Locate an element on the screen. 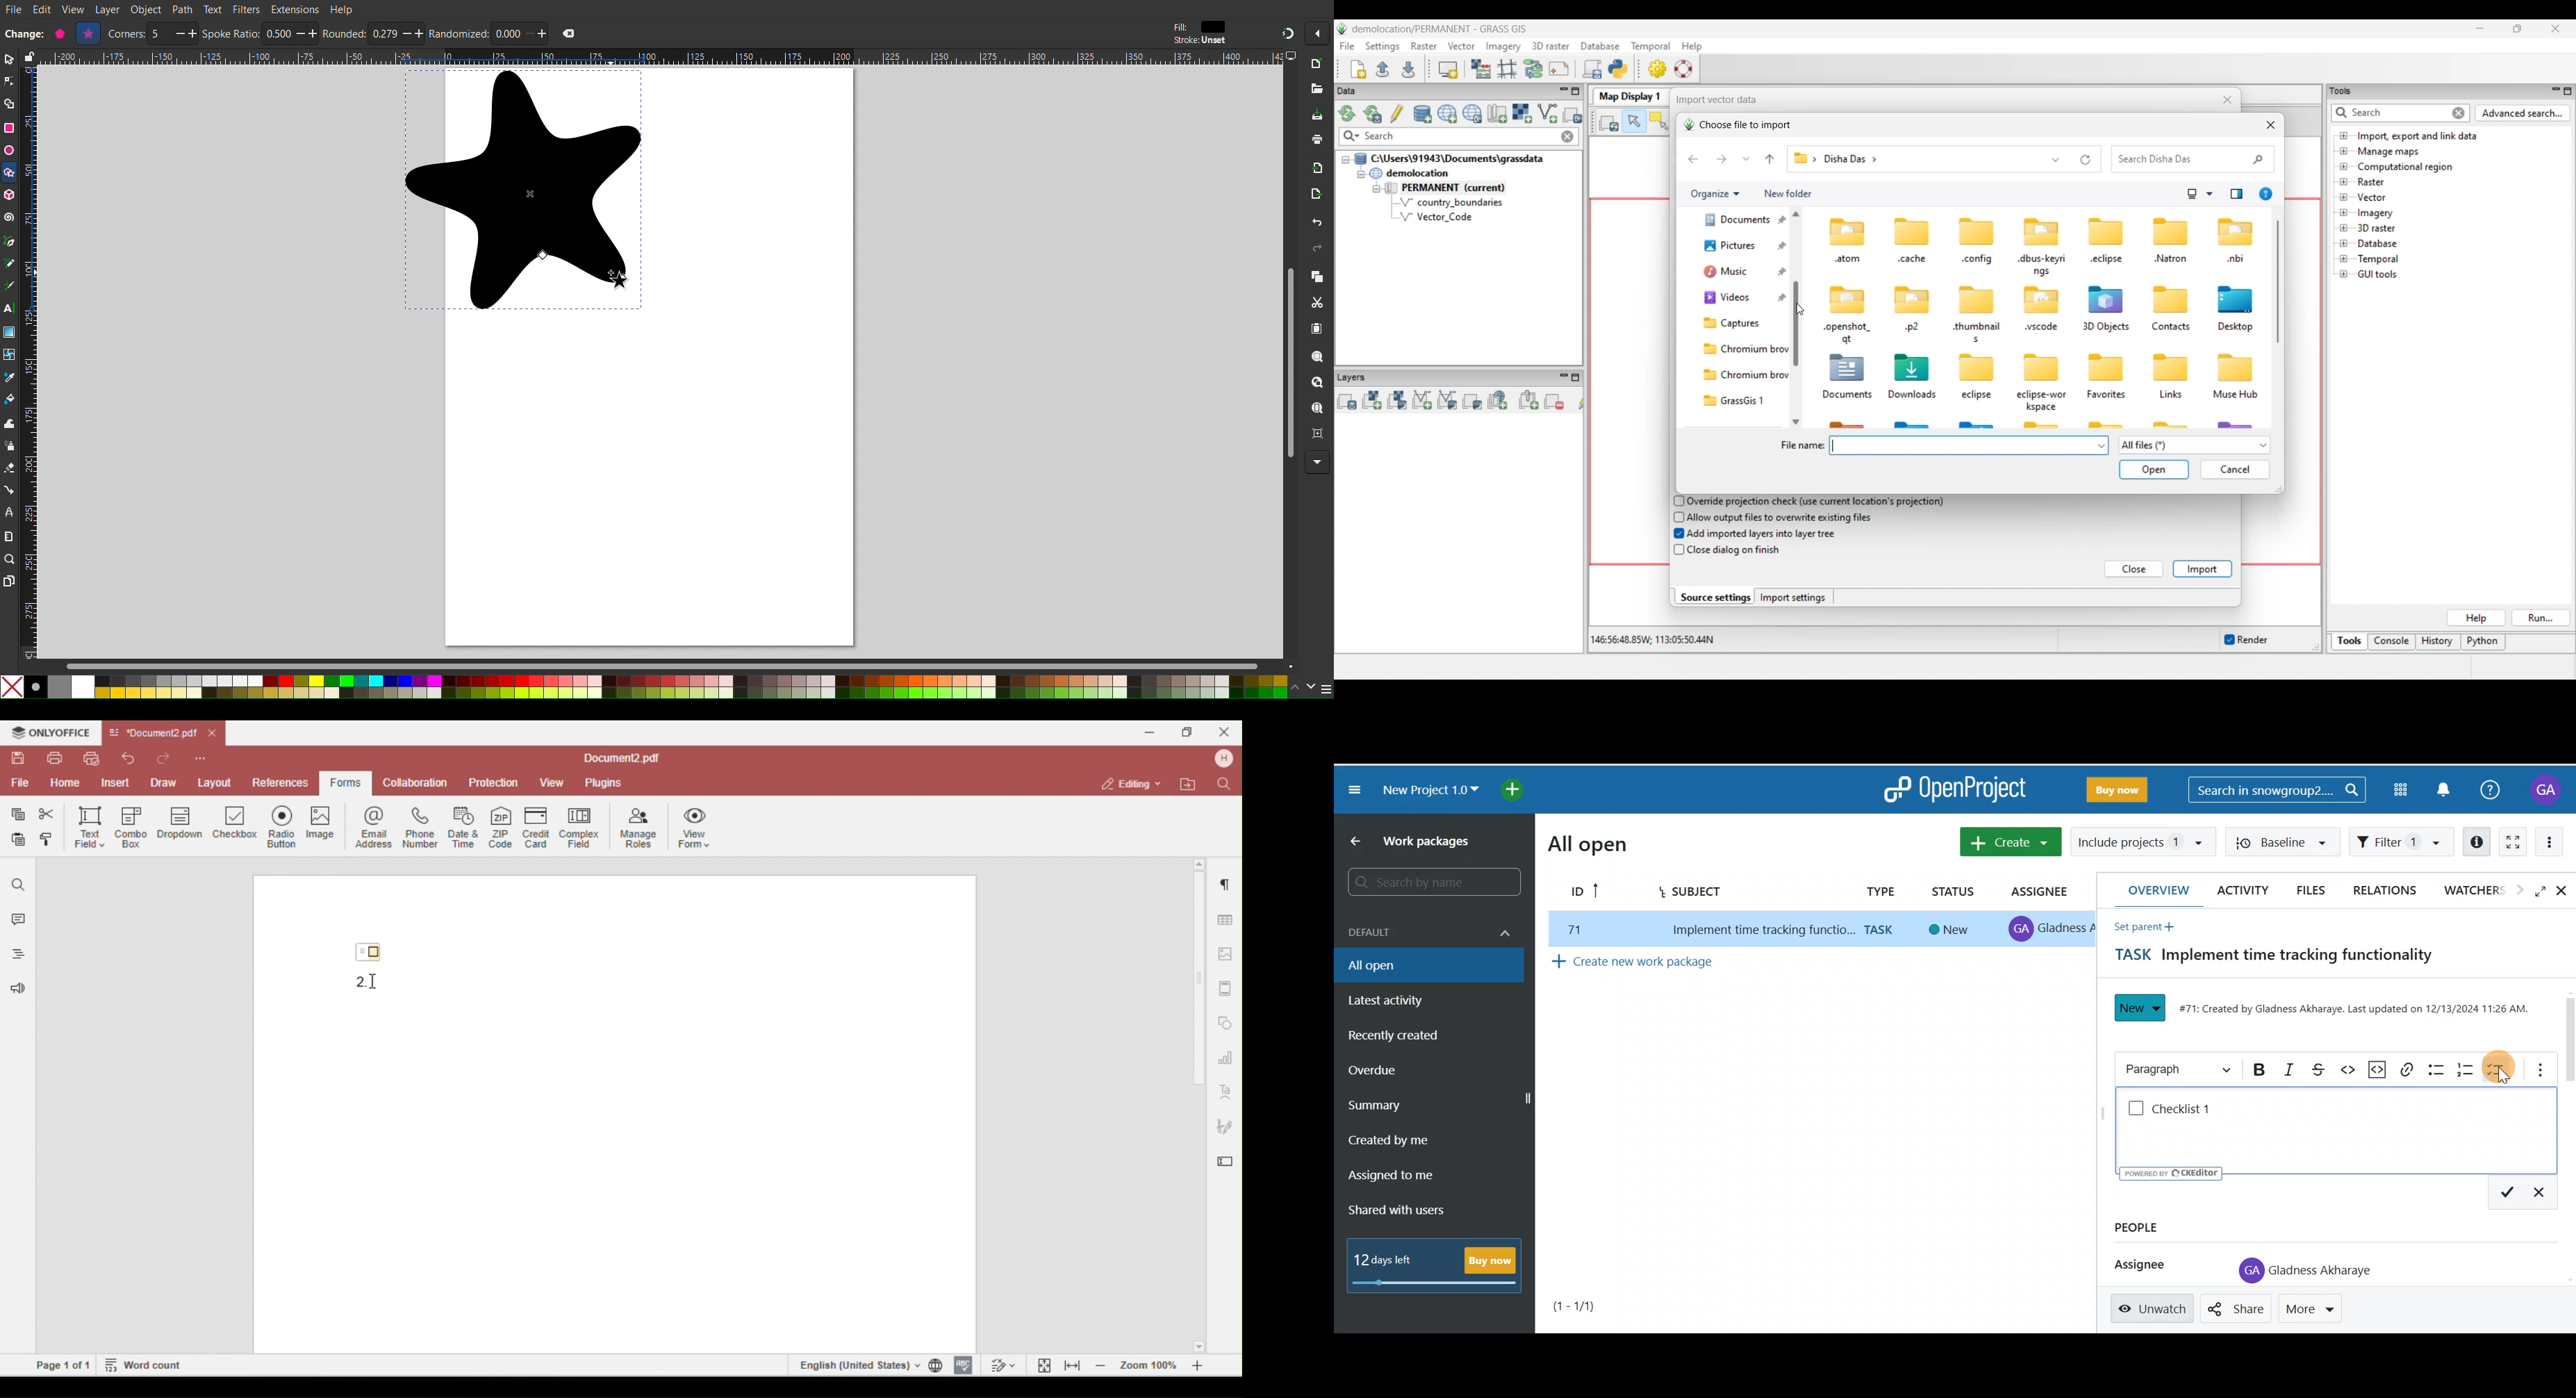 This screenshot has width=2576, height=1400. Node Tool is located at coordinates (9, 82).